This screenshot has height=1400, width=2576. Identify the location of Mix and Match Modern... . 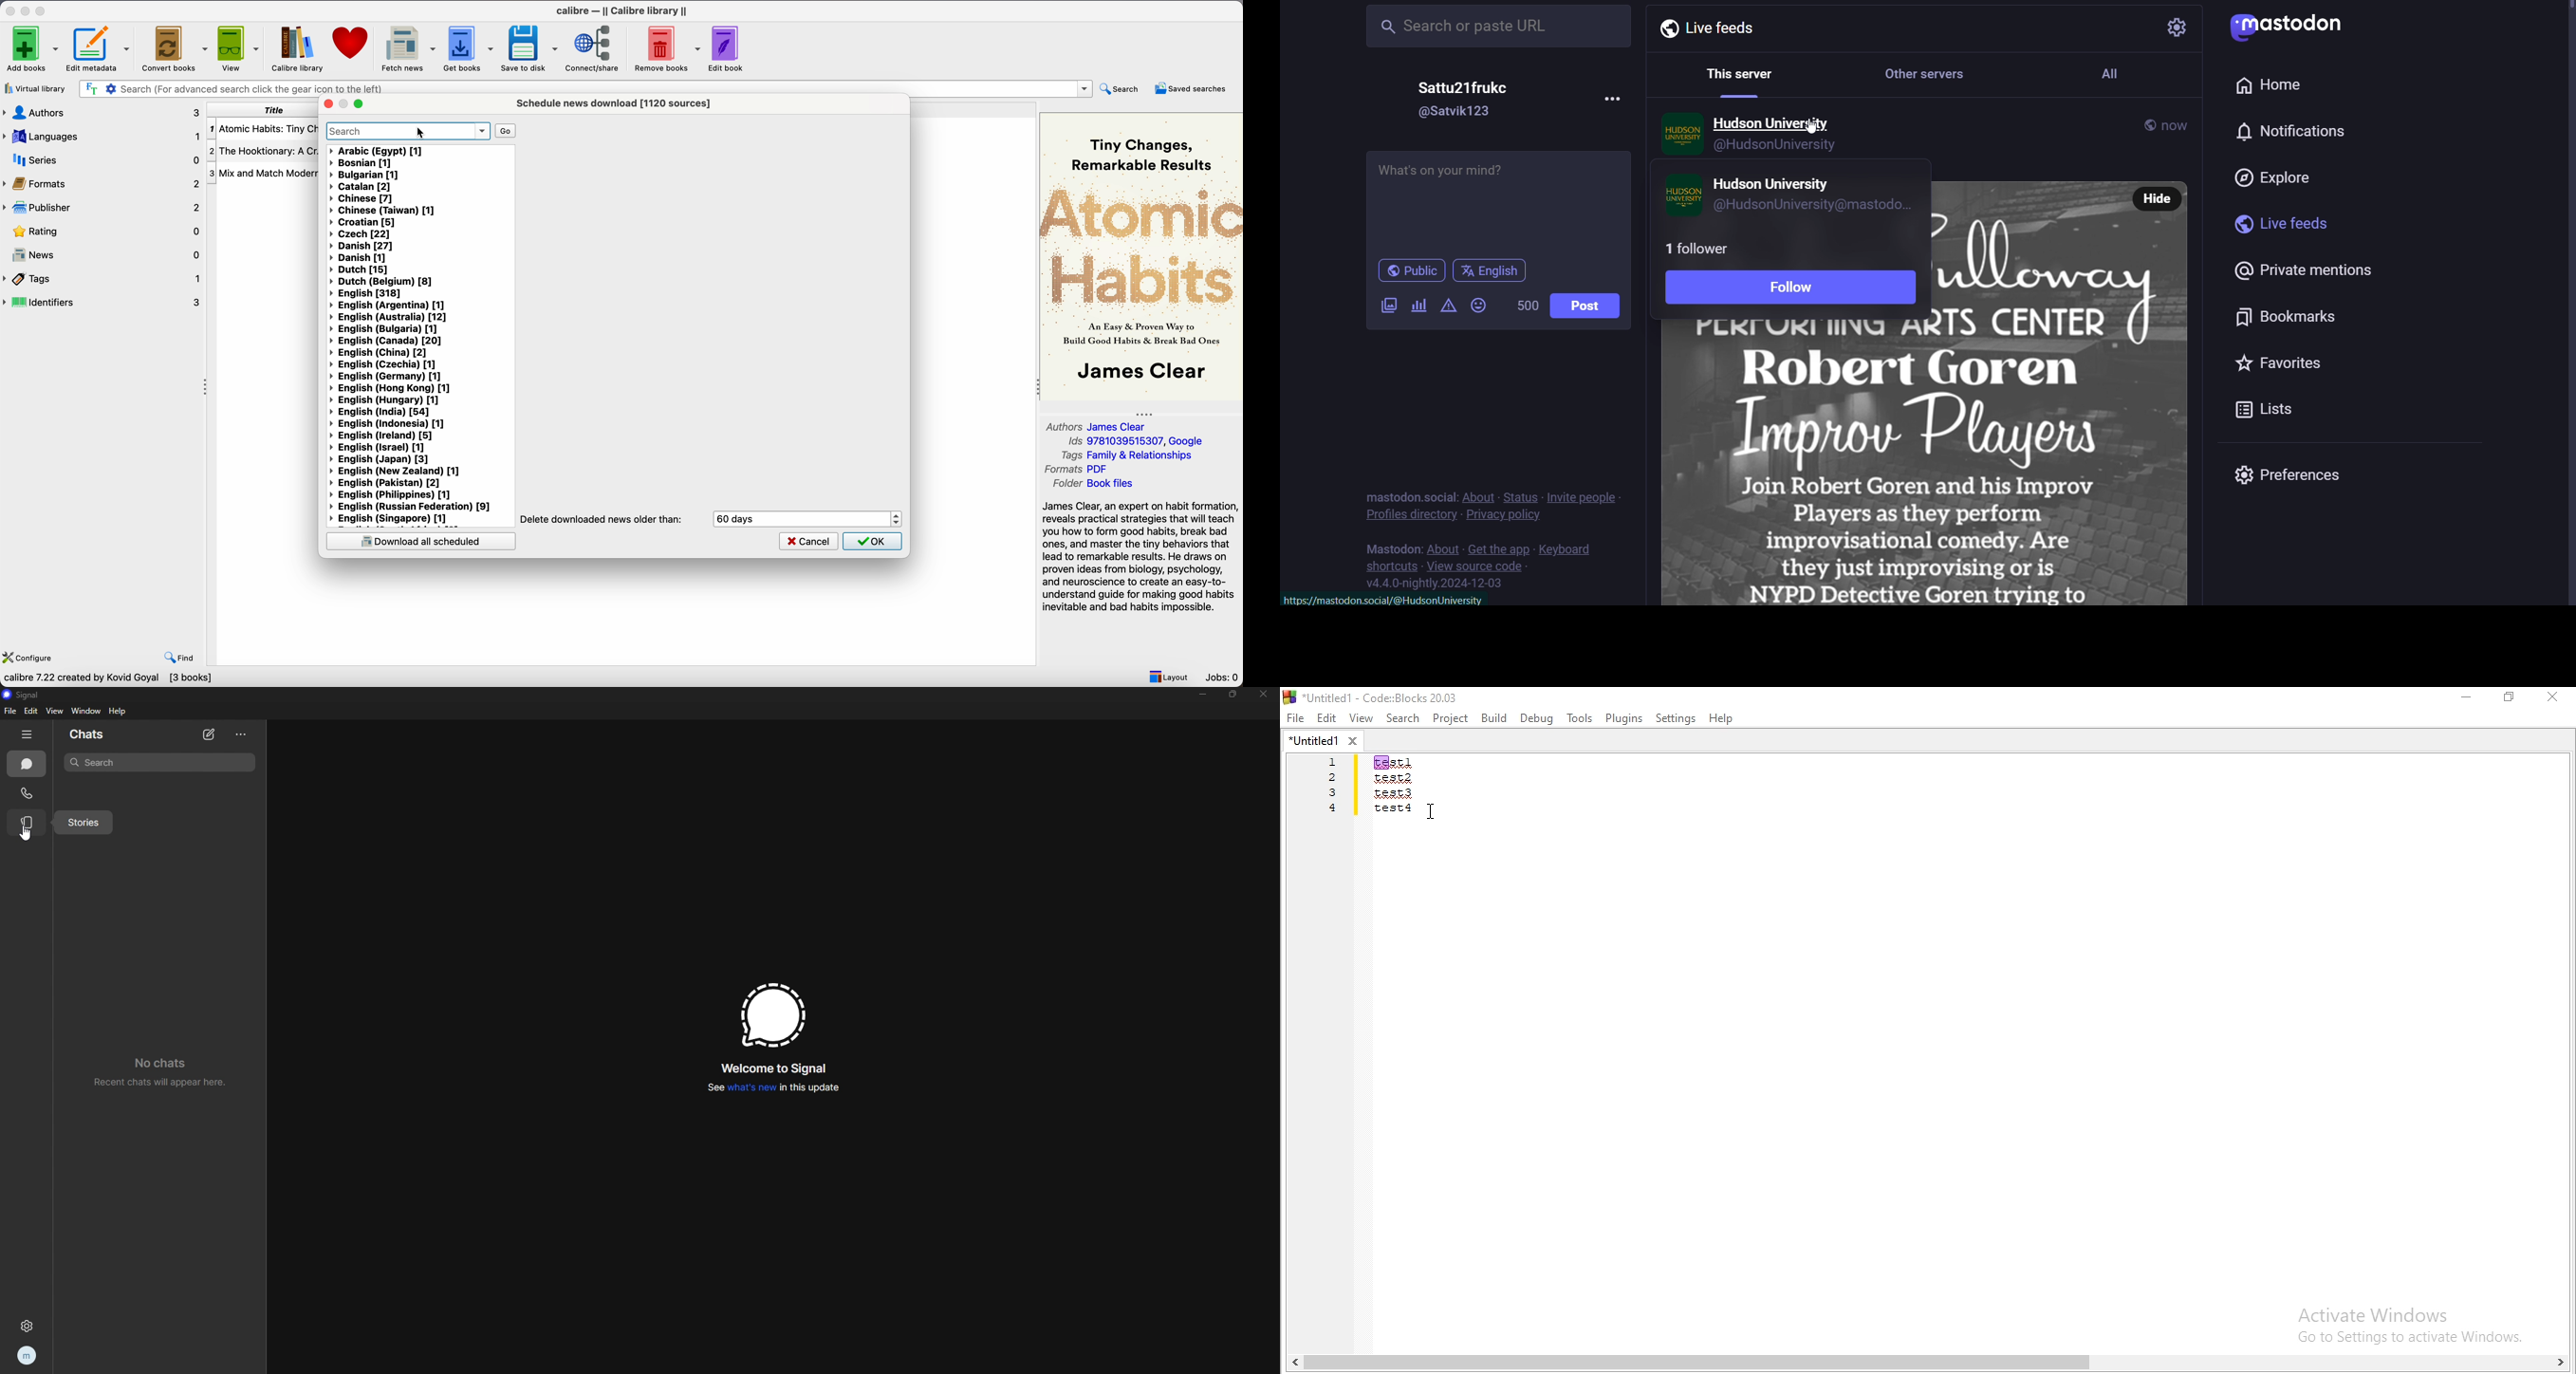
(264, 174).